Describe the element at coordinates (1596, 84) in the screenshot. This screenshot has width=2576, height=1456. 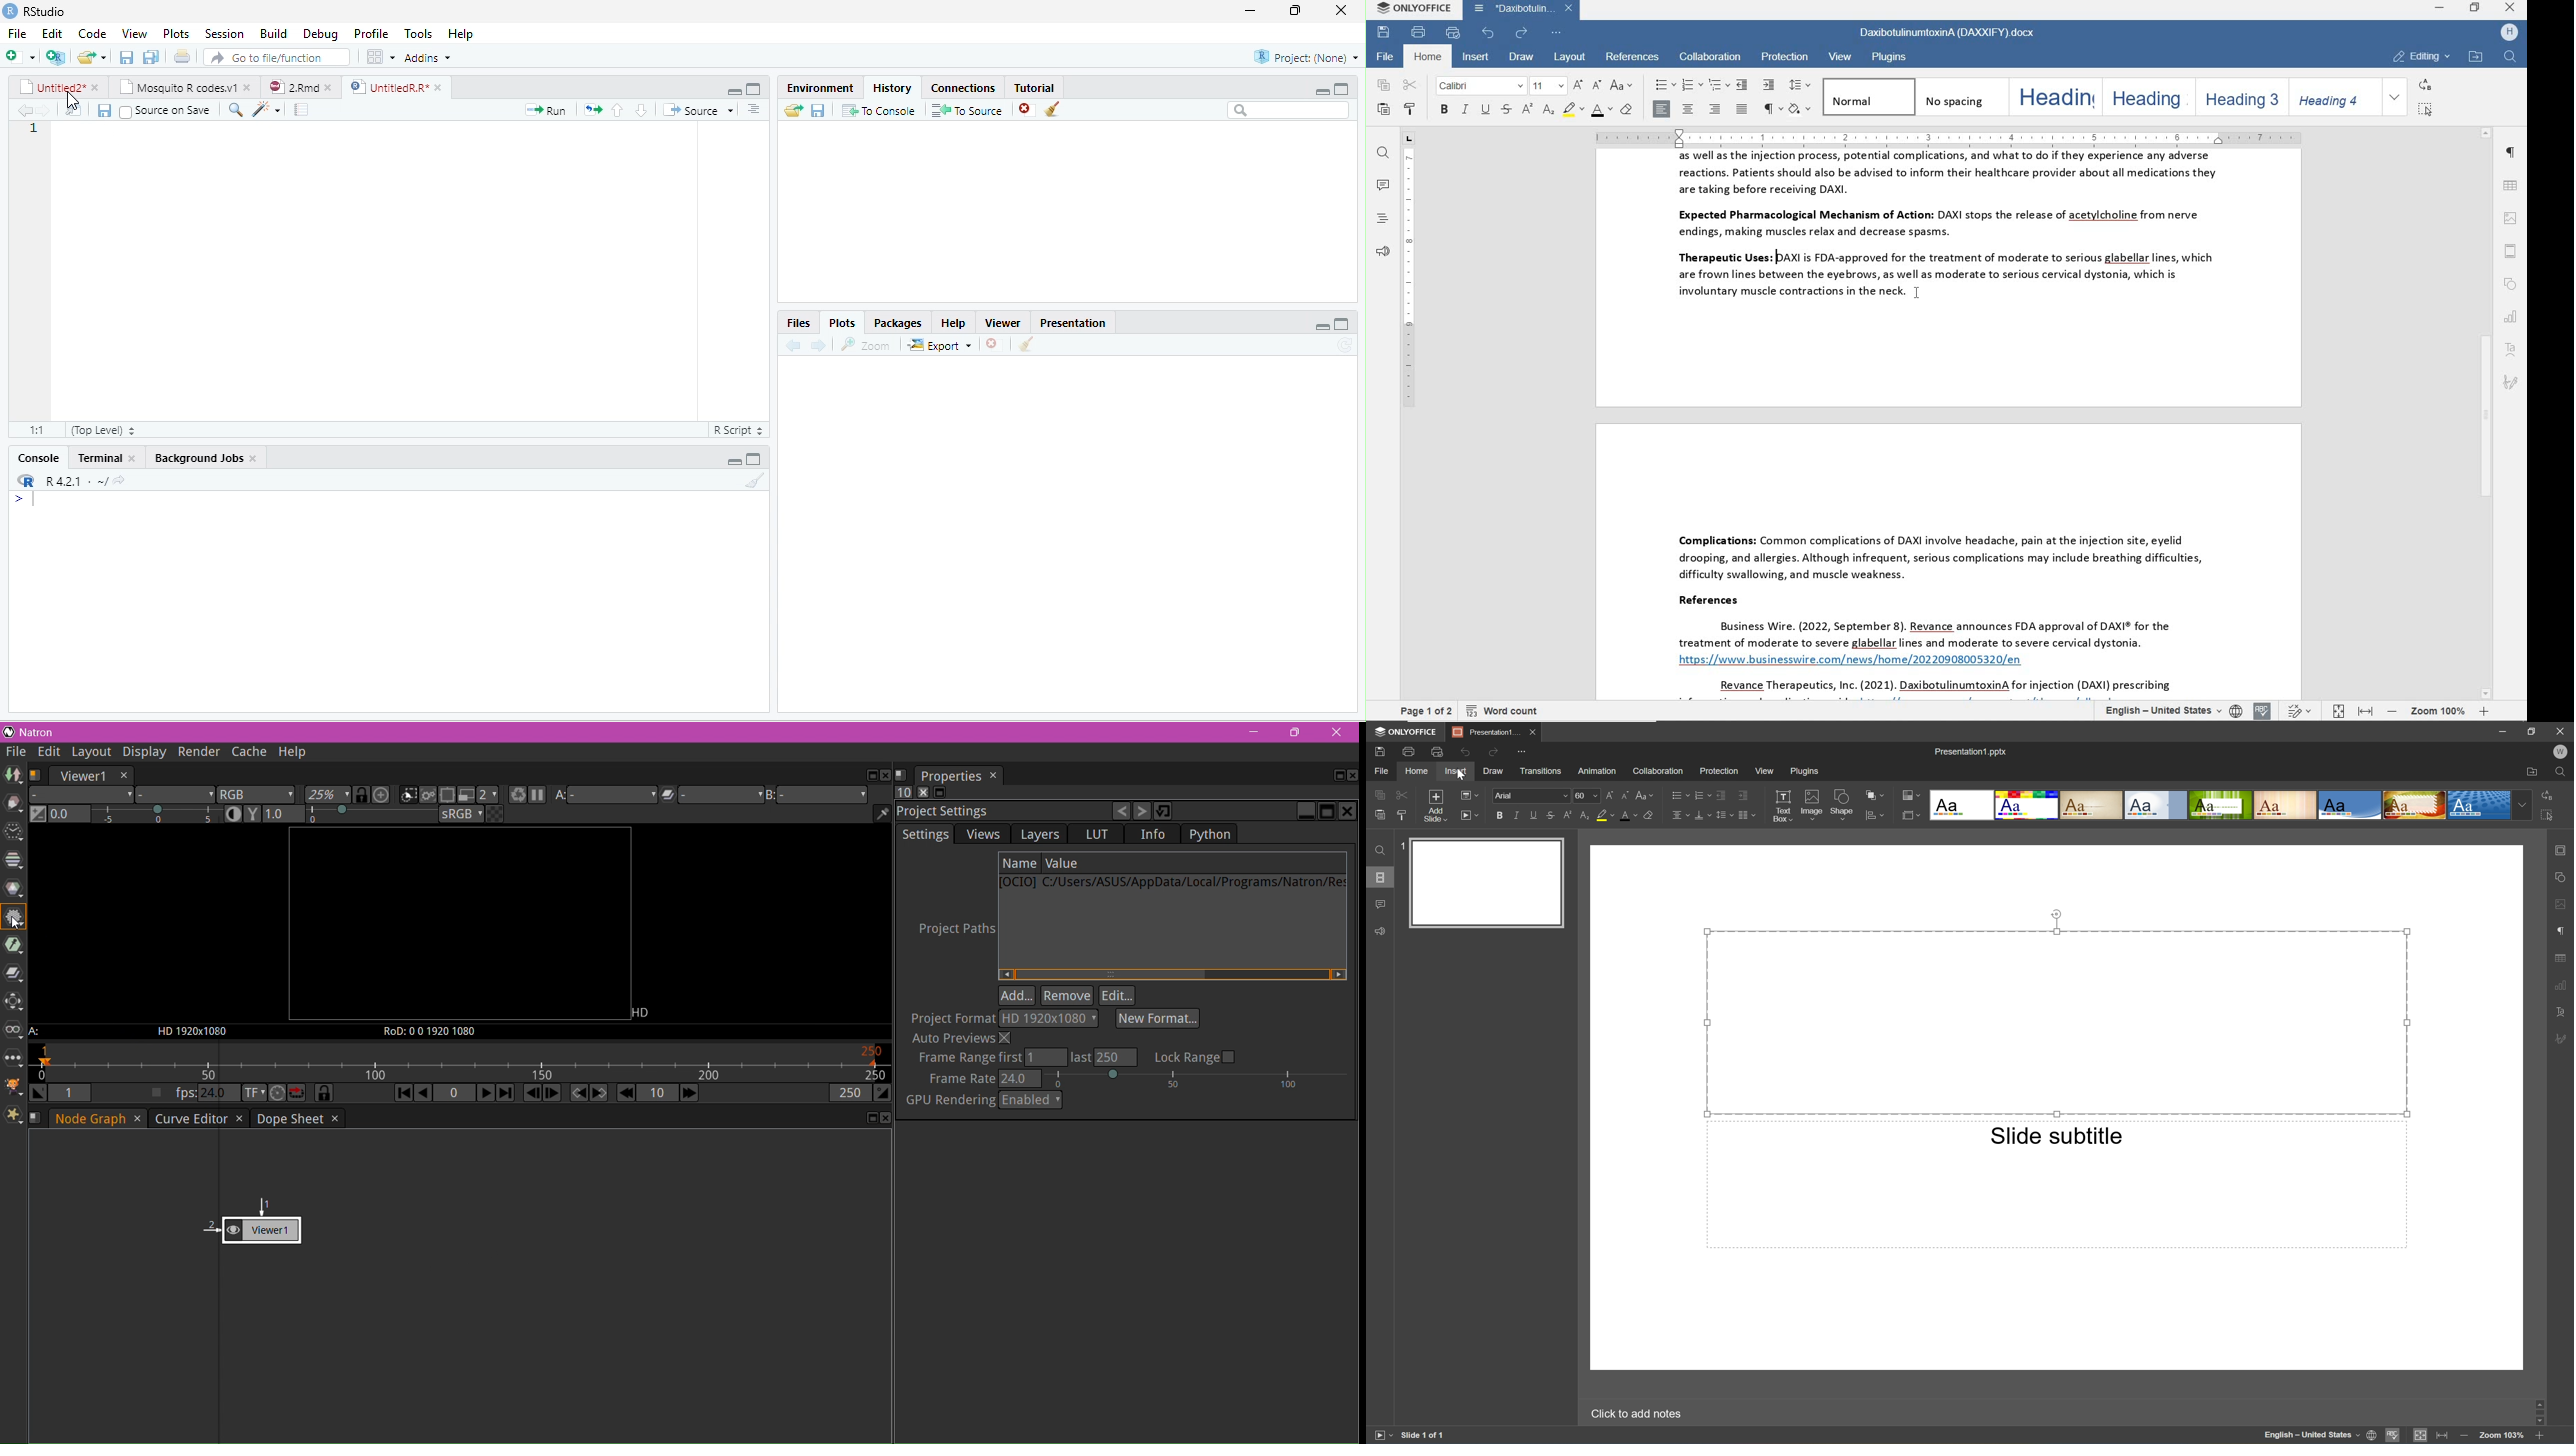
I see `decrement font size` at that location.